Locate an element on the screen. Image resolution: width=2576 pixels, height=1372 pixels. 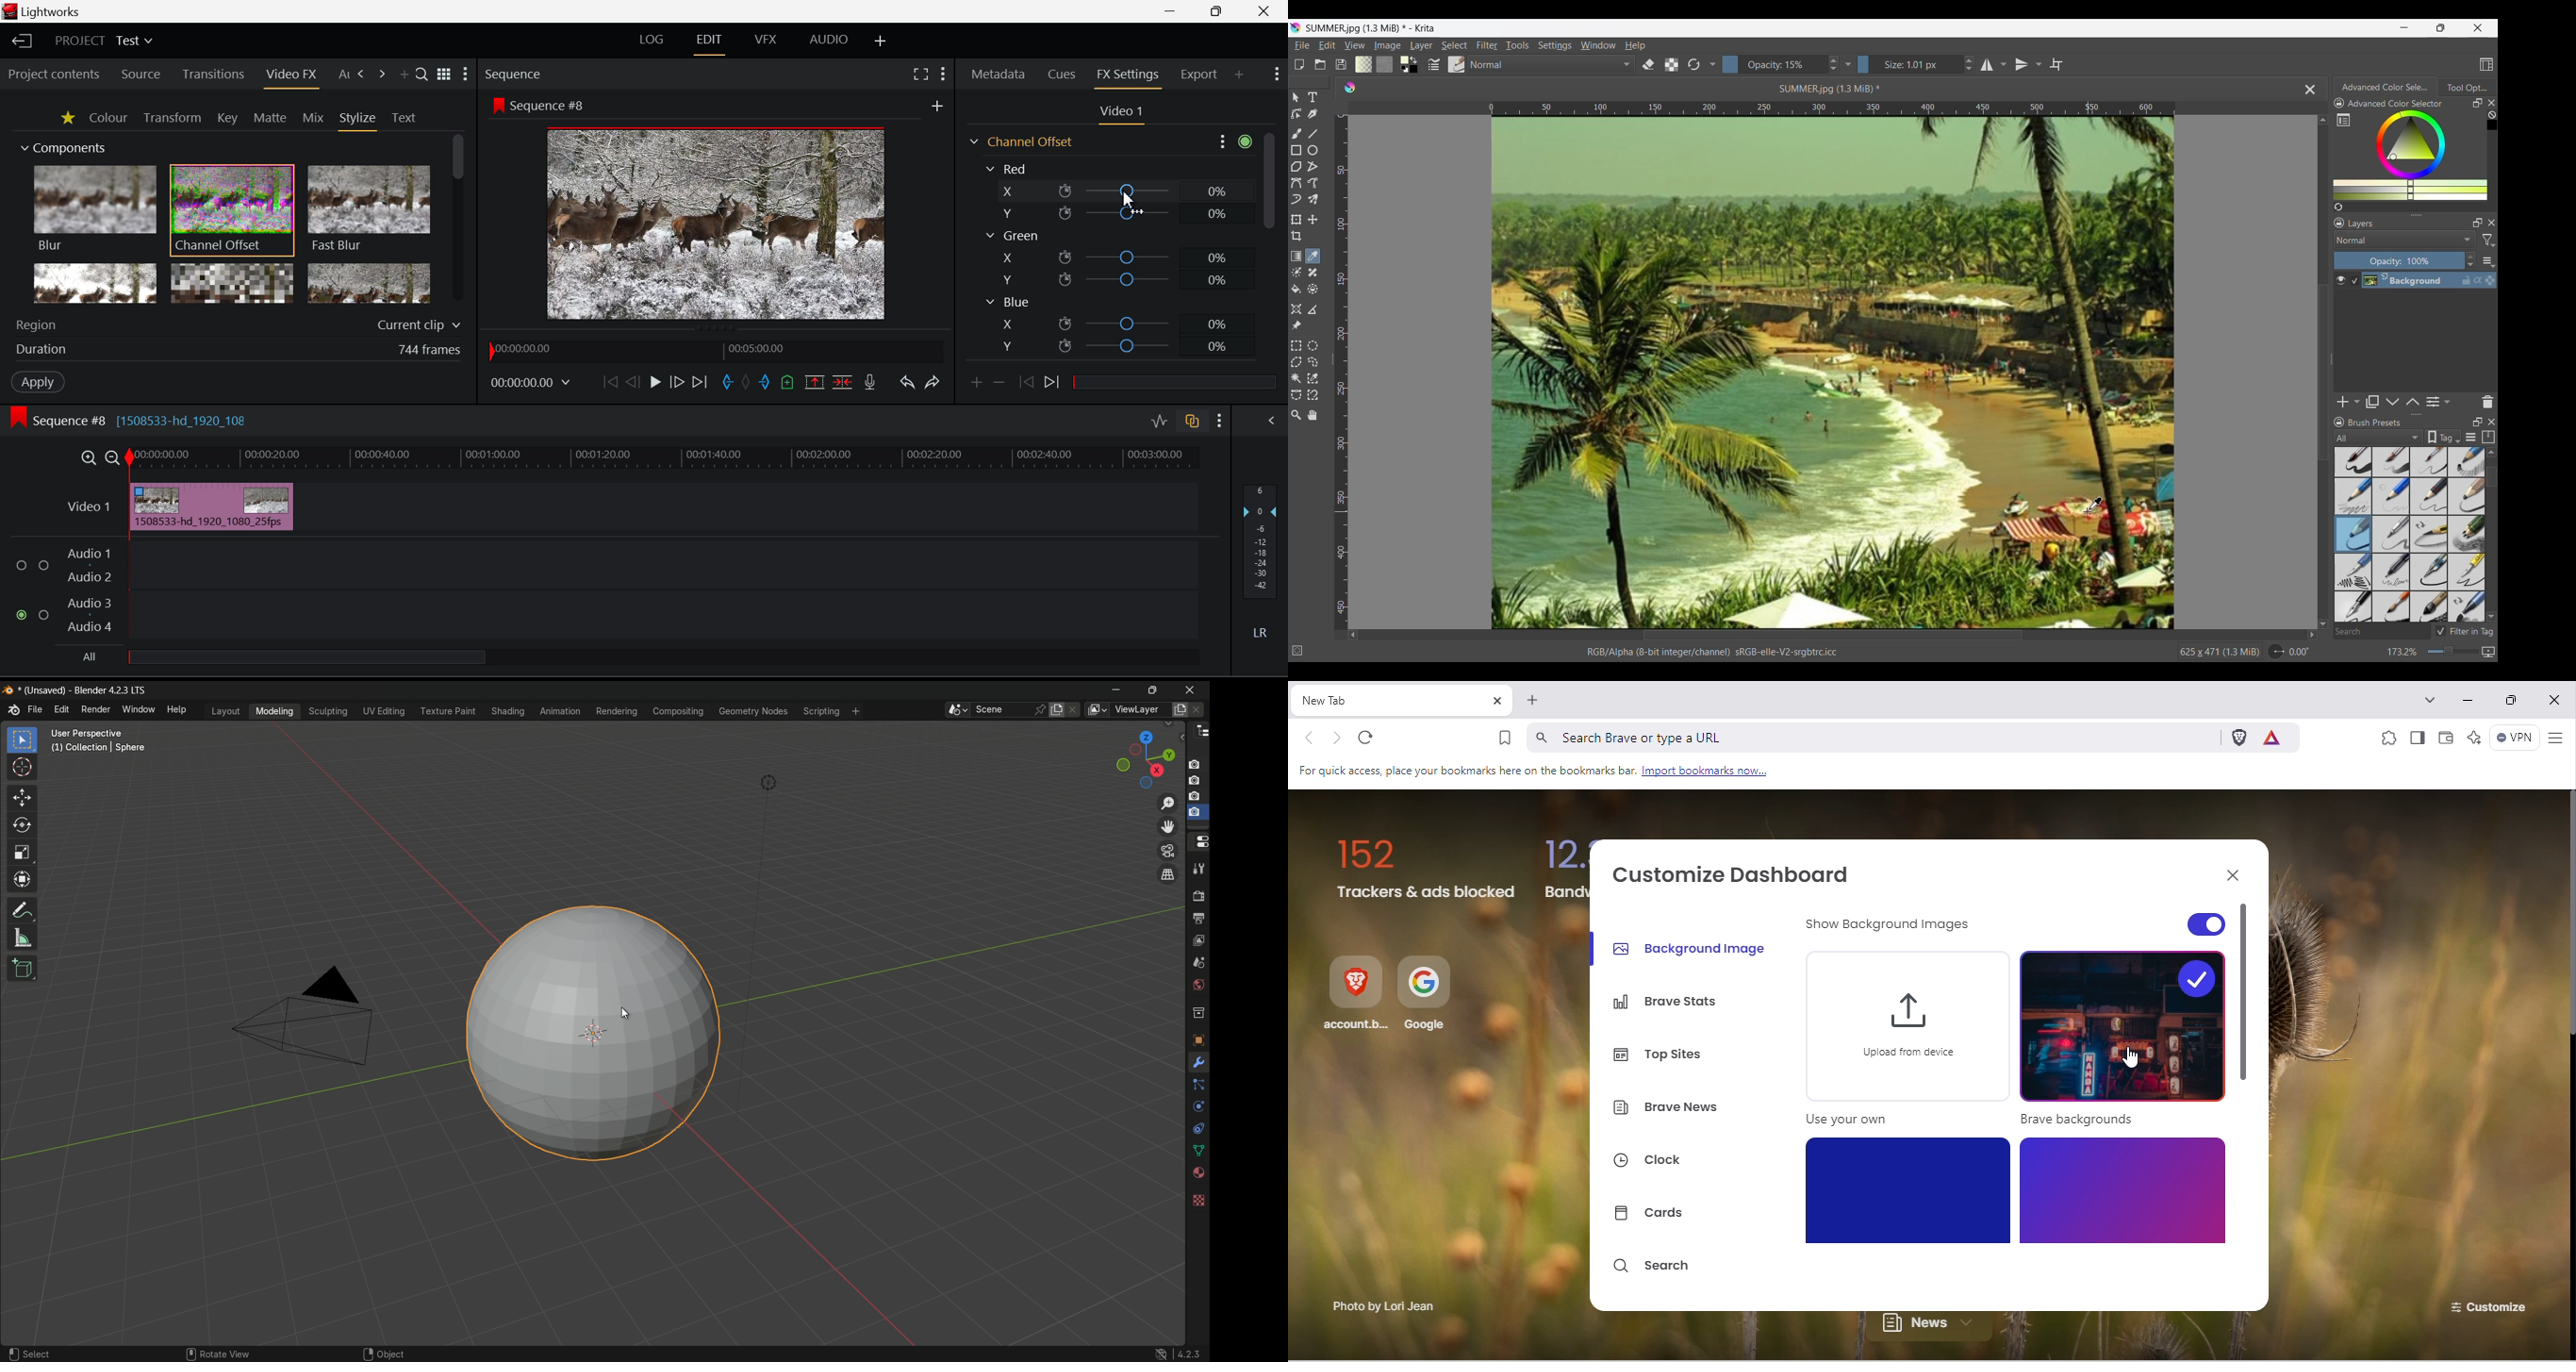
(unsaved) blender 4.2.3 LTS is located at coordinates (74, 691).